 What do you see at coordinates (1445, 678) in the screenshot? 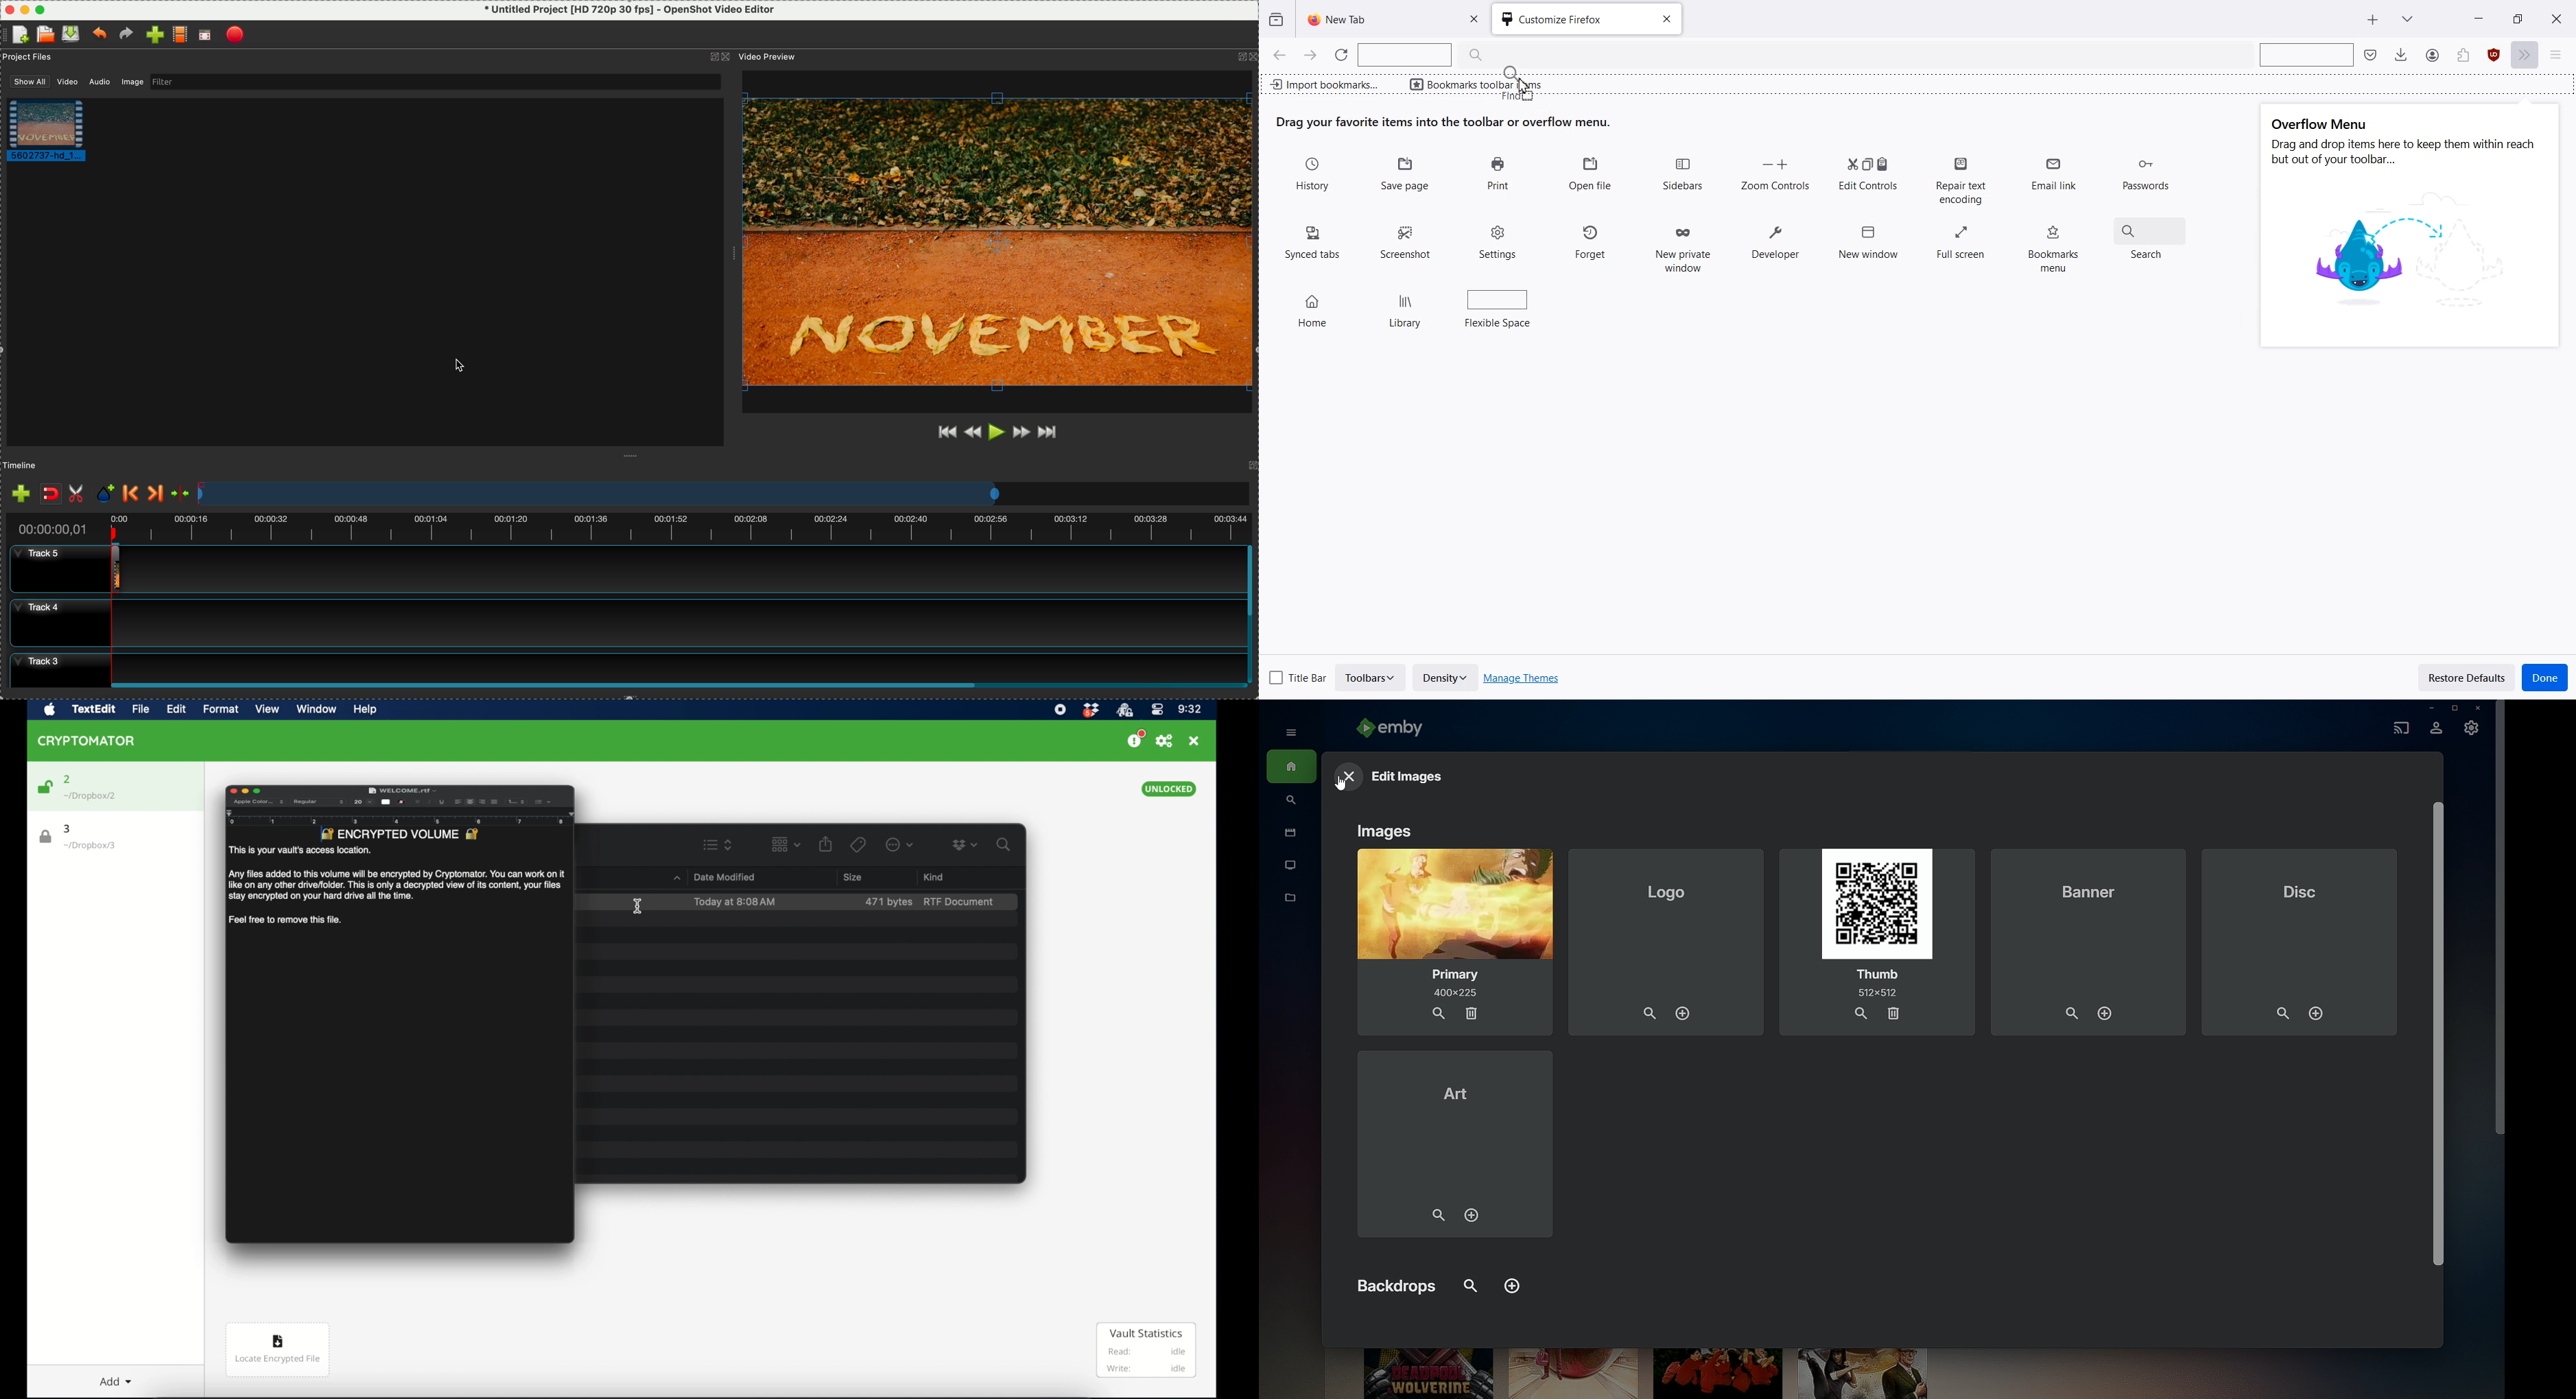
I see `Density` at bounding box center [1445, 678].